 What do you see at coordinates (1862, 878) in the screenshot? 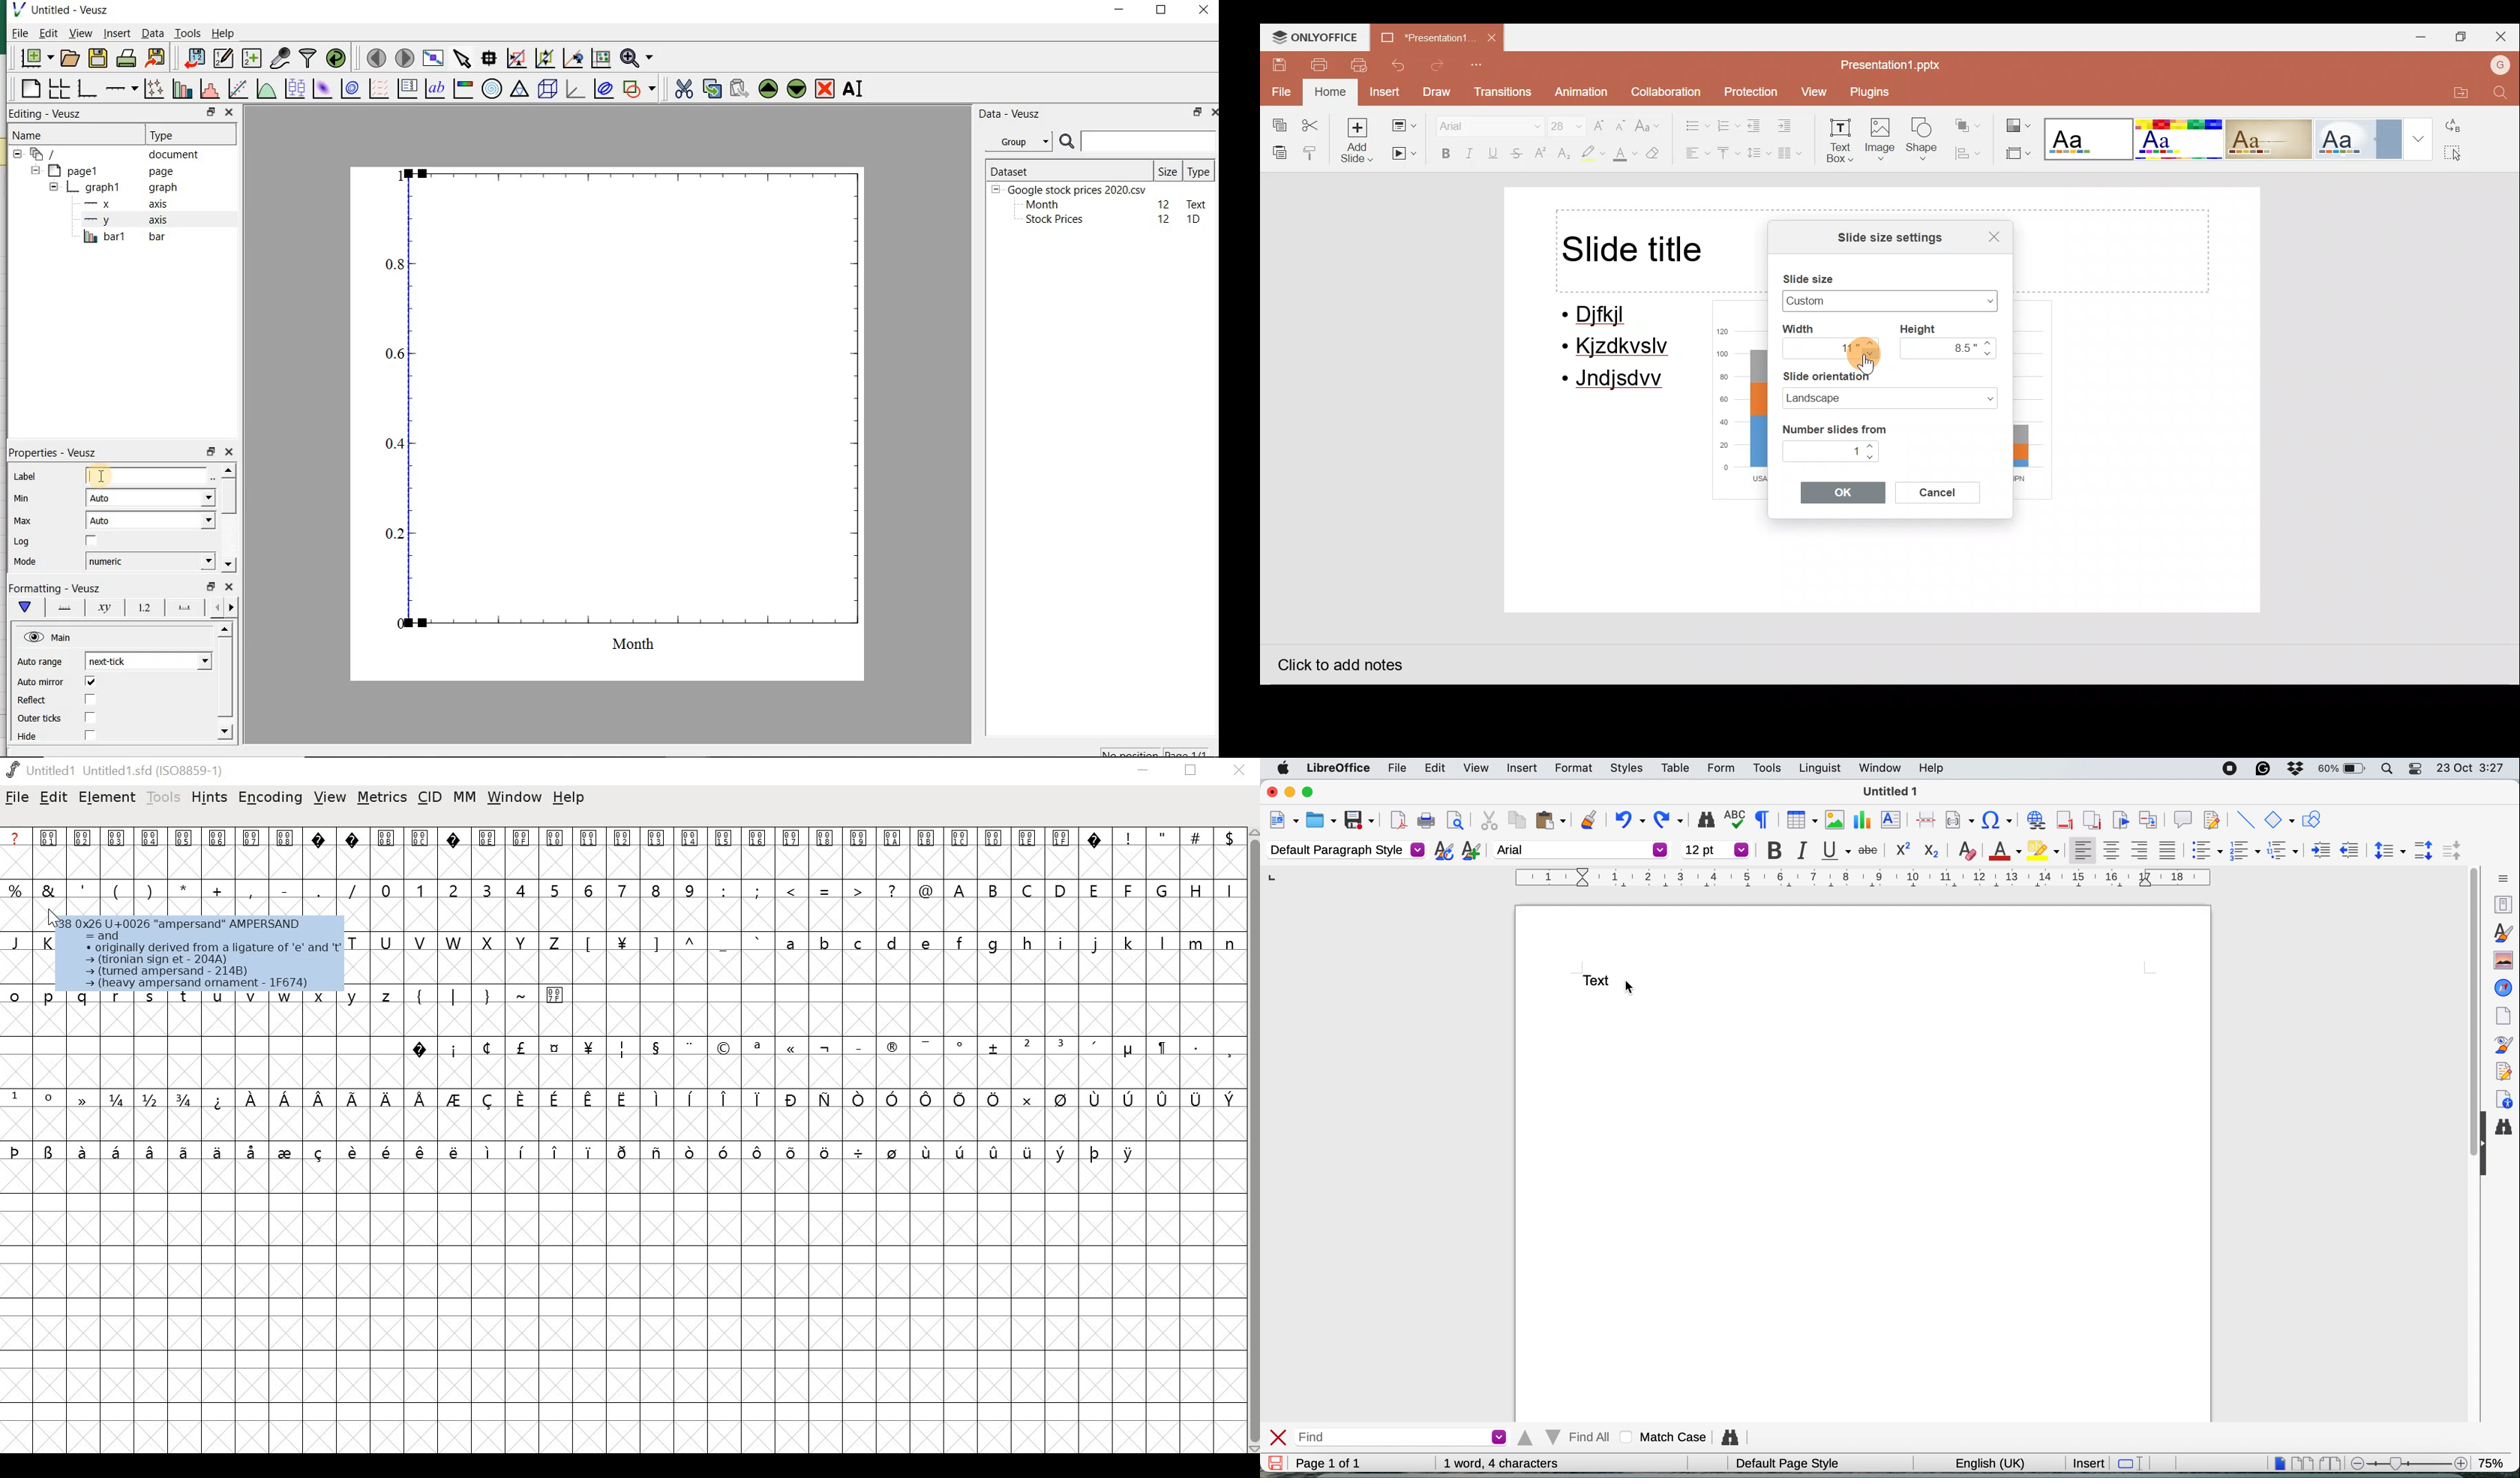
I see `style` at bounding box center [1862, 878].